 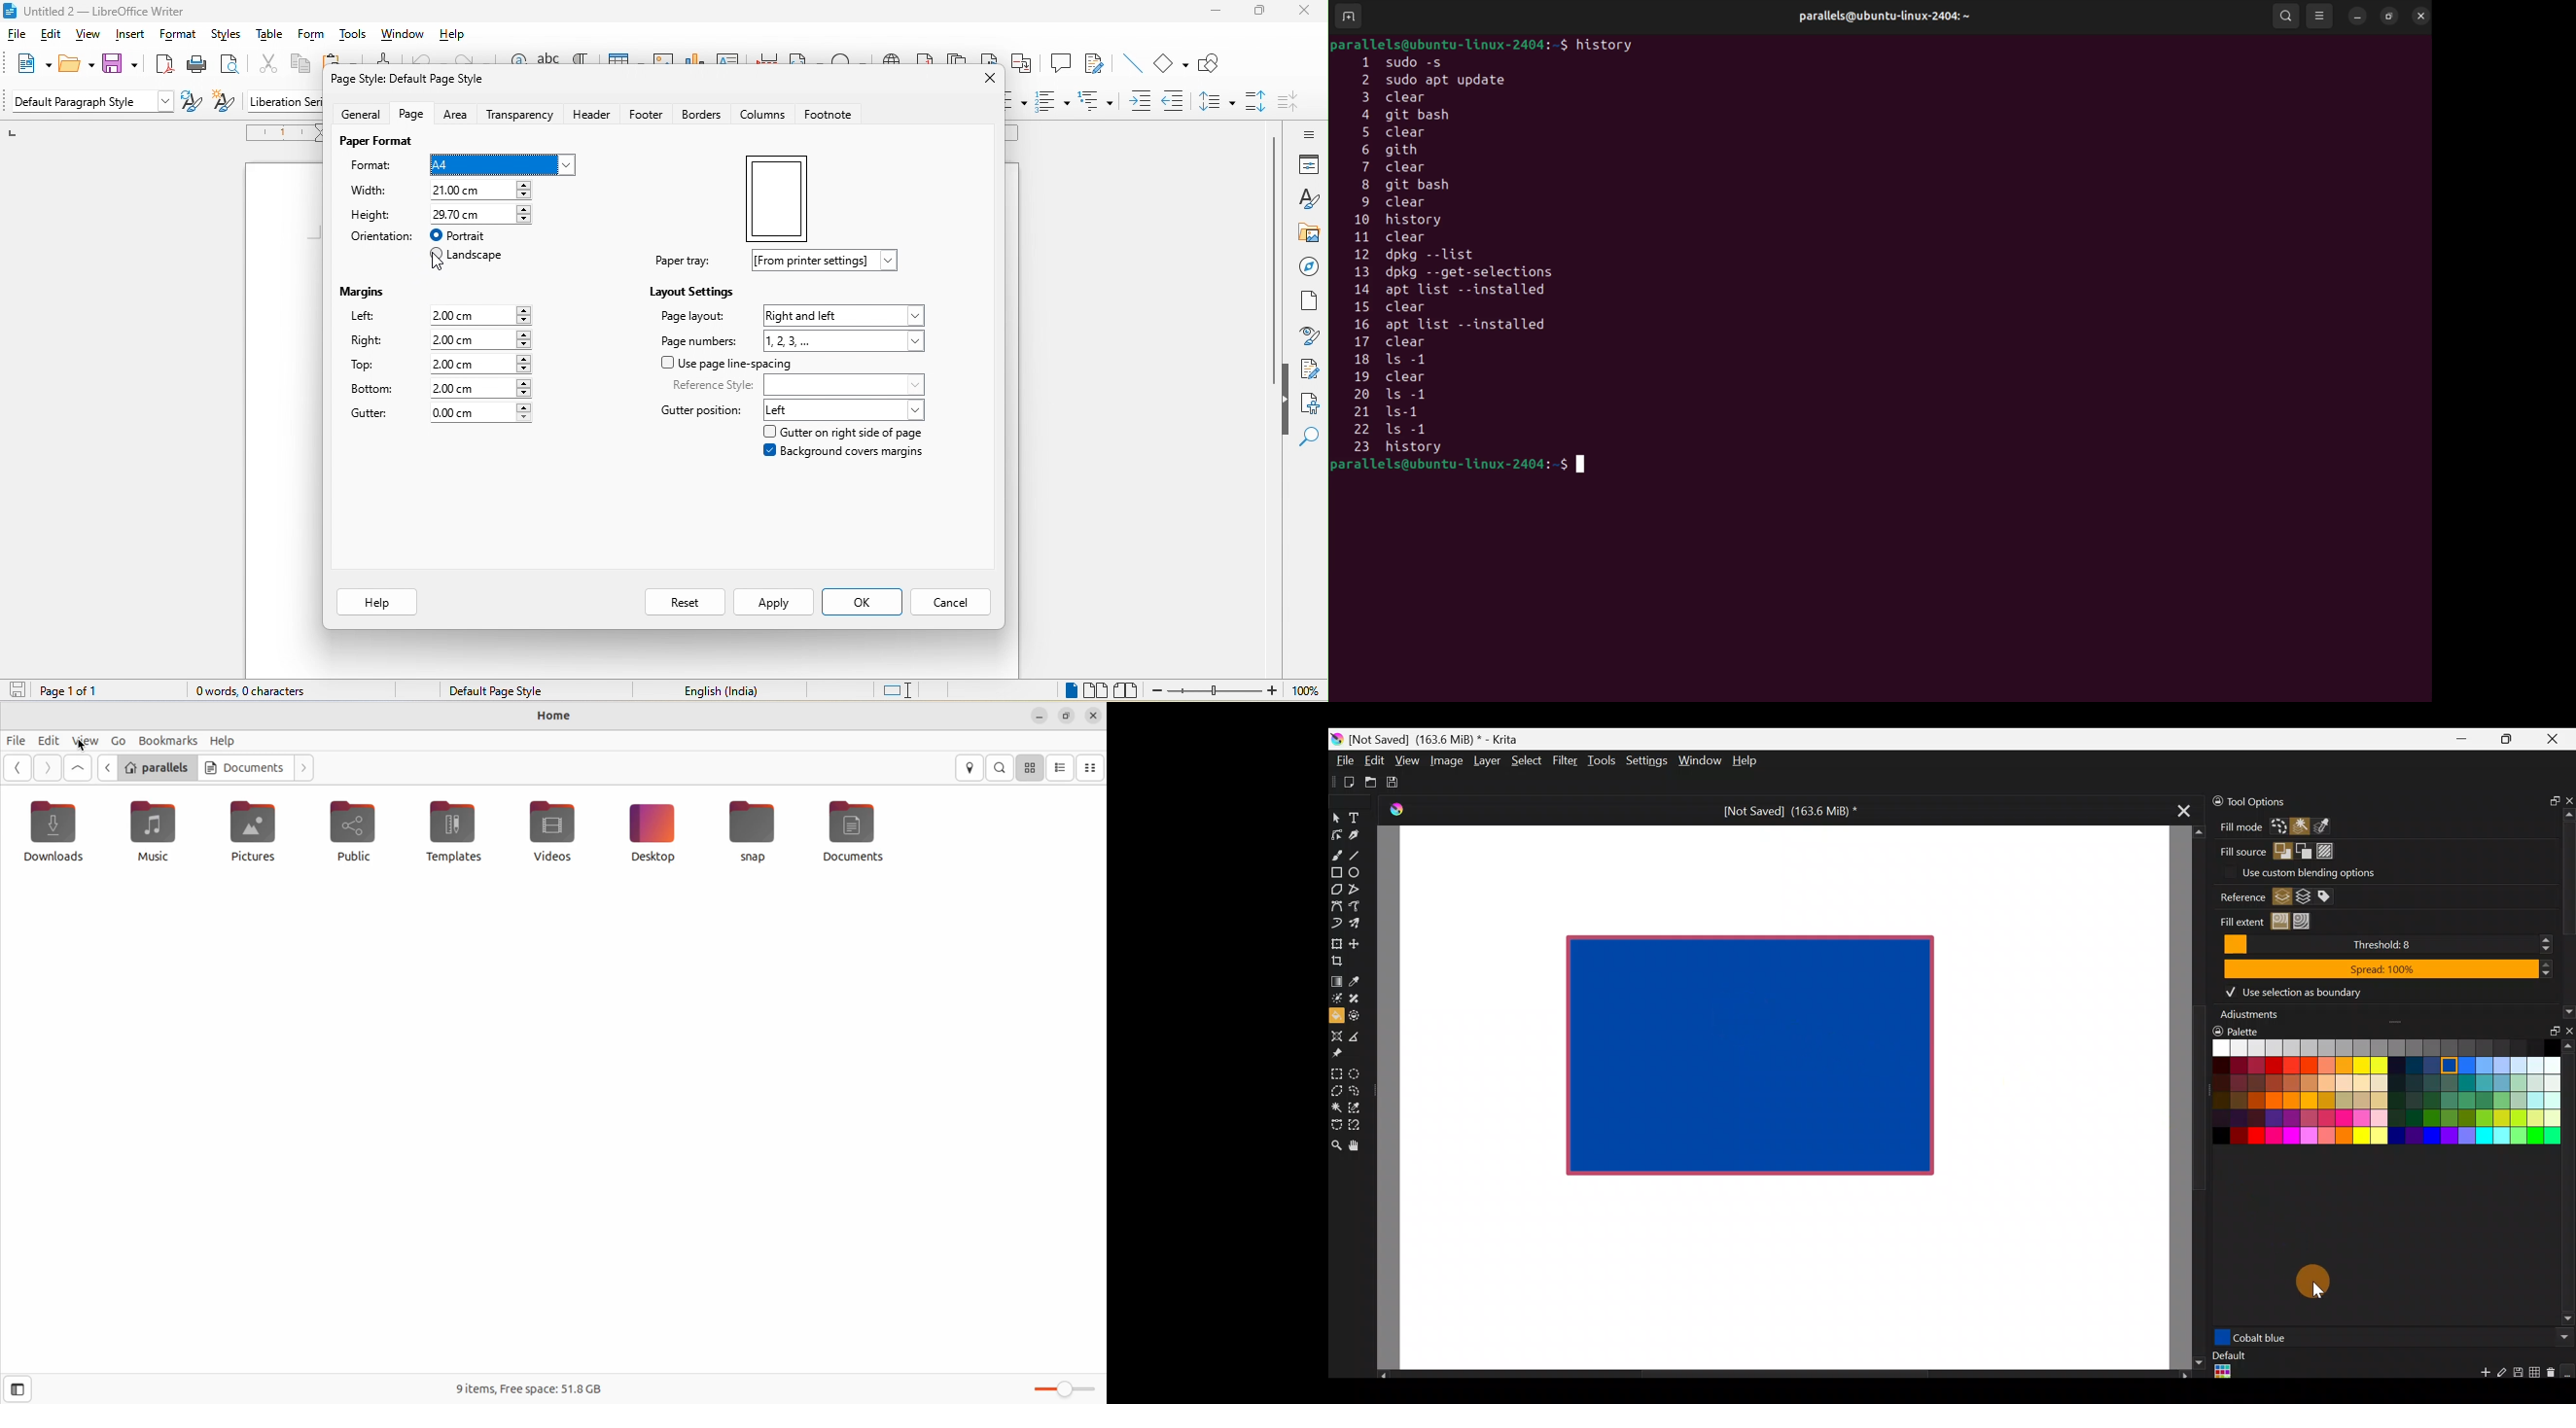 I want to click on Close, so click(x=2557, y=741).